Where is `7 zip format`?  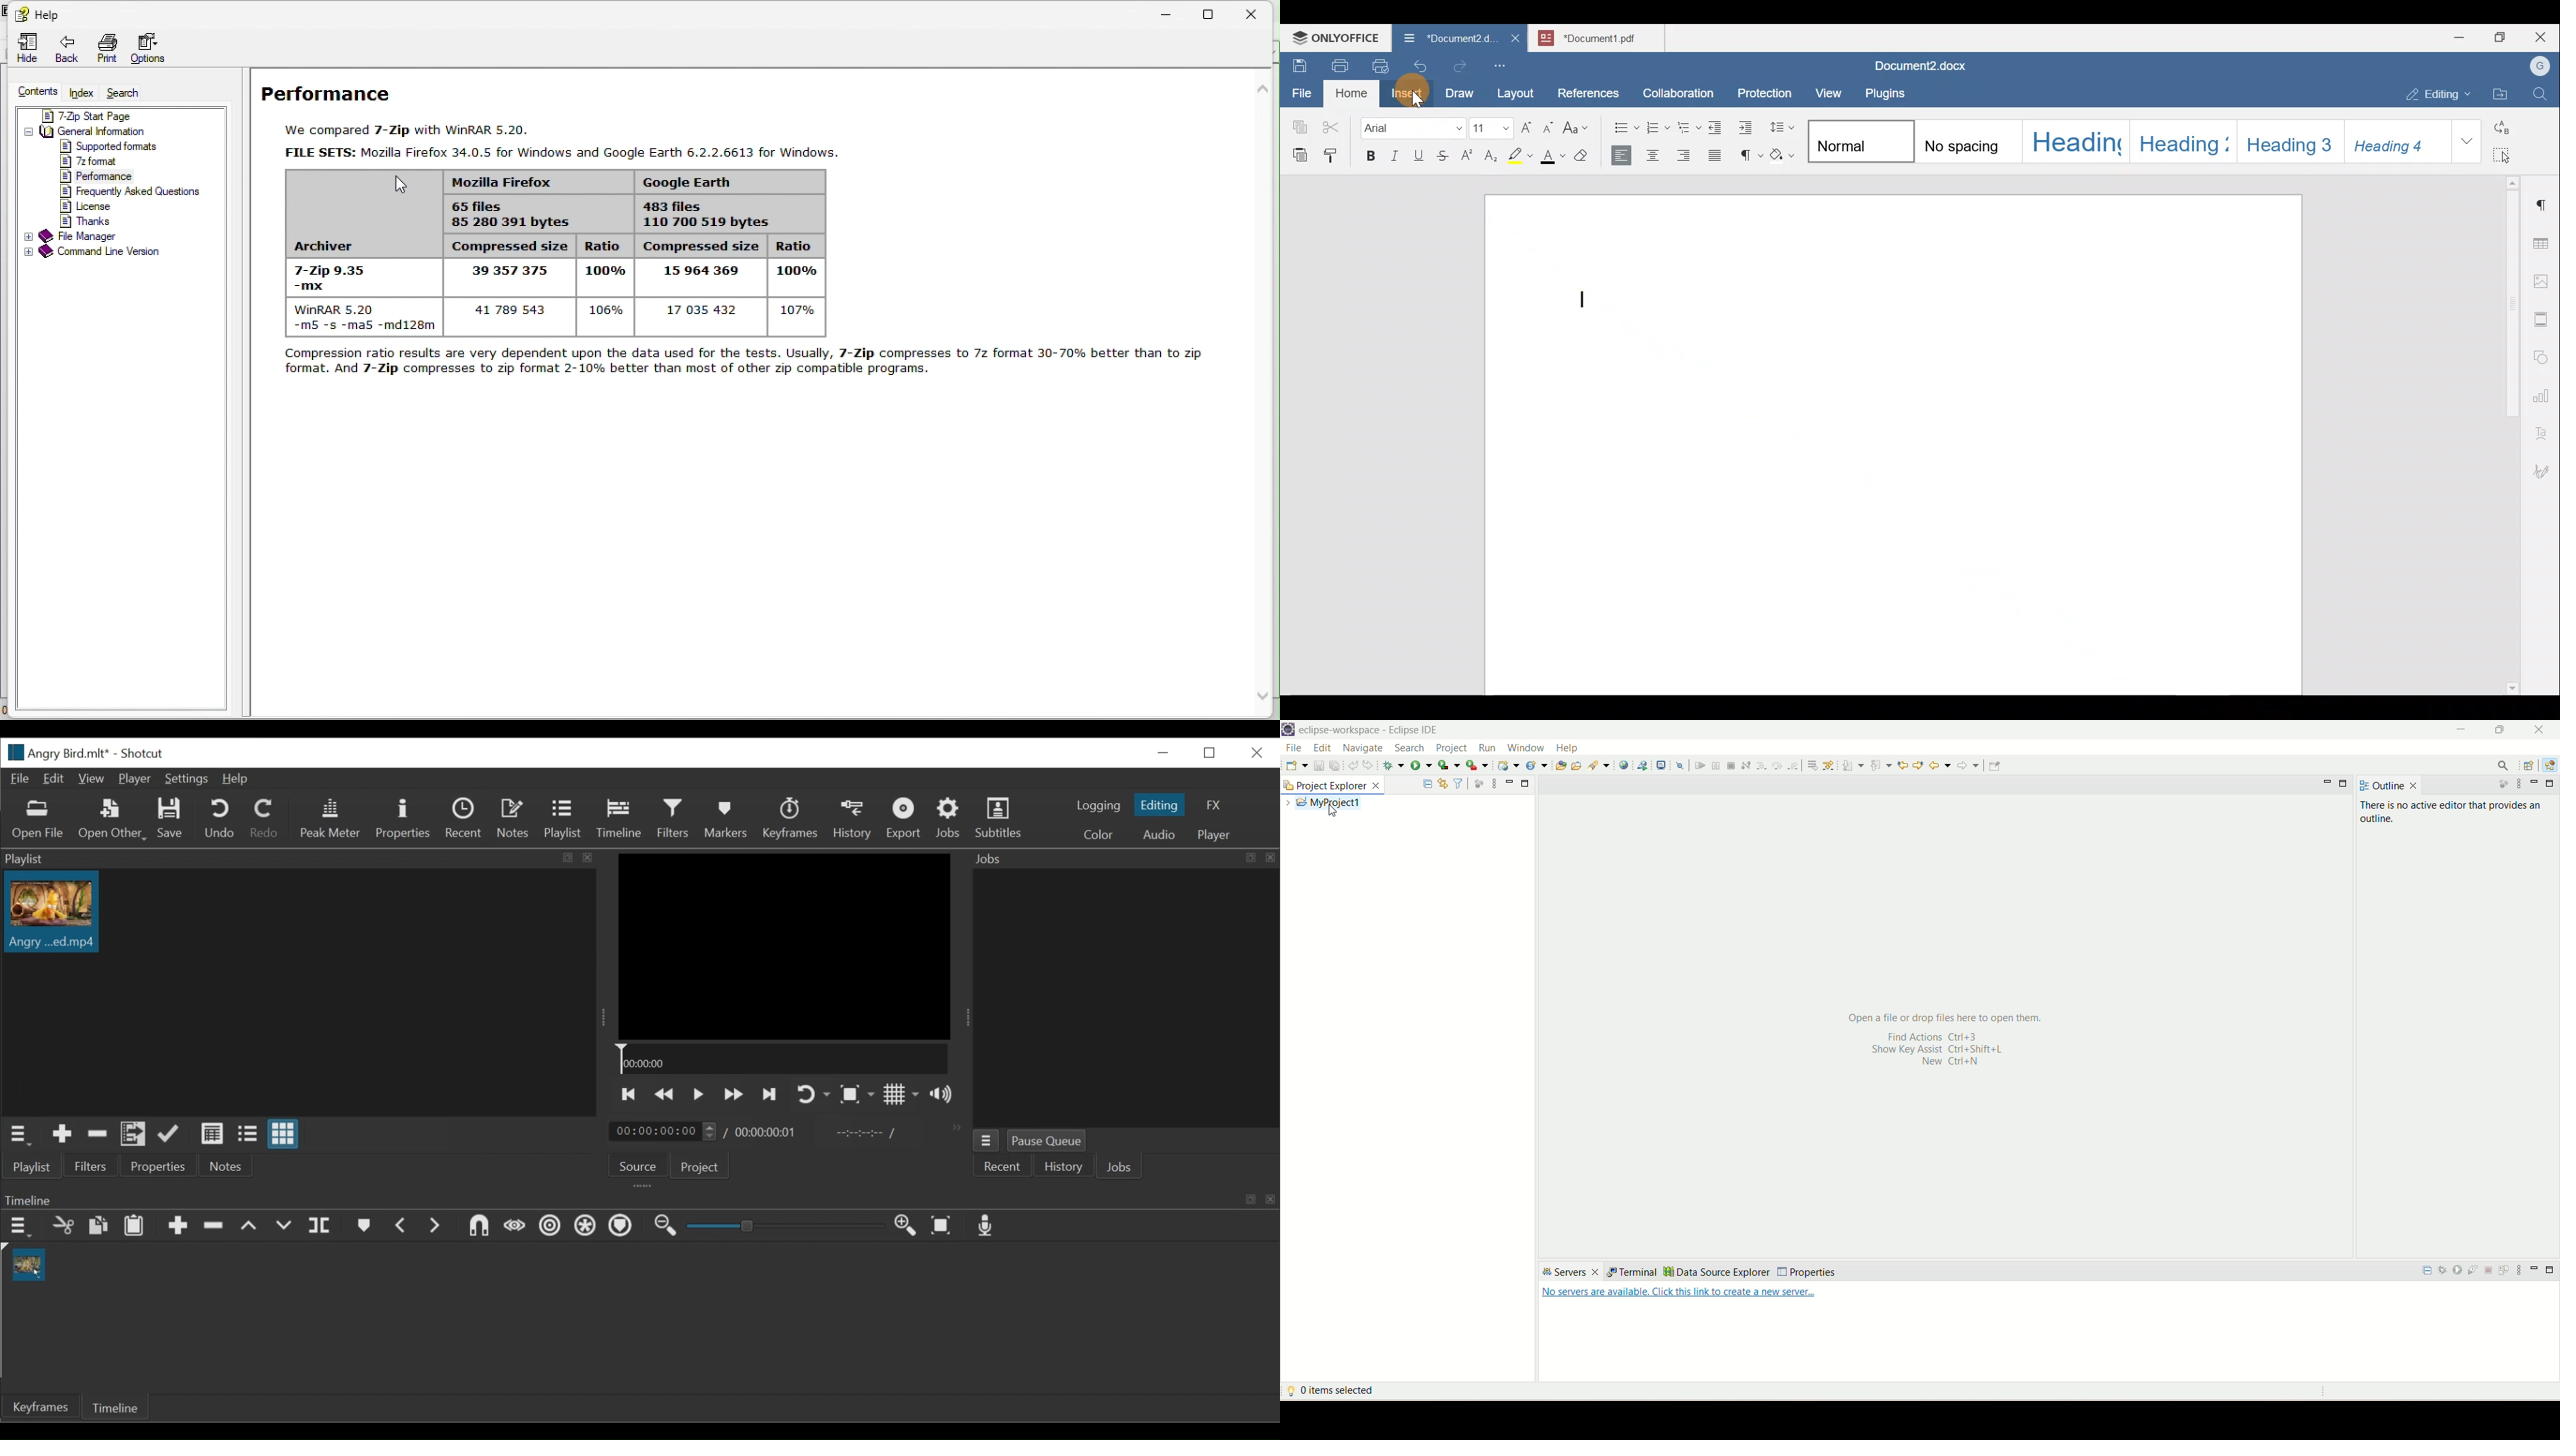 7 zip format is located at coordinates (90, 161).